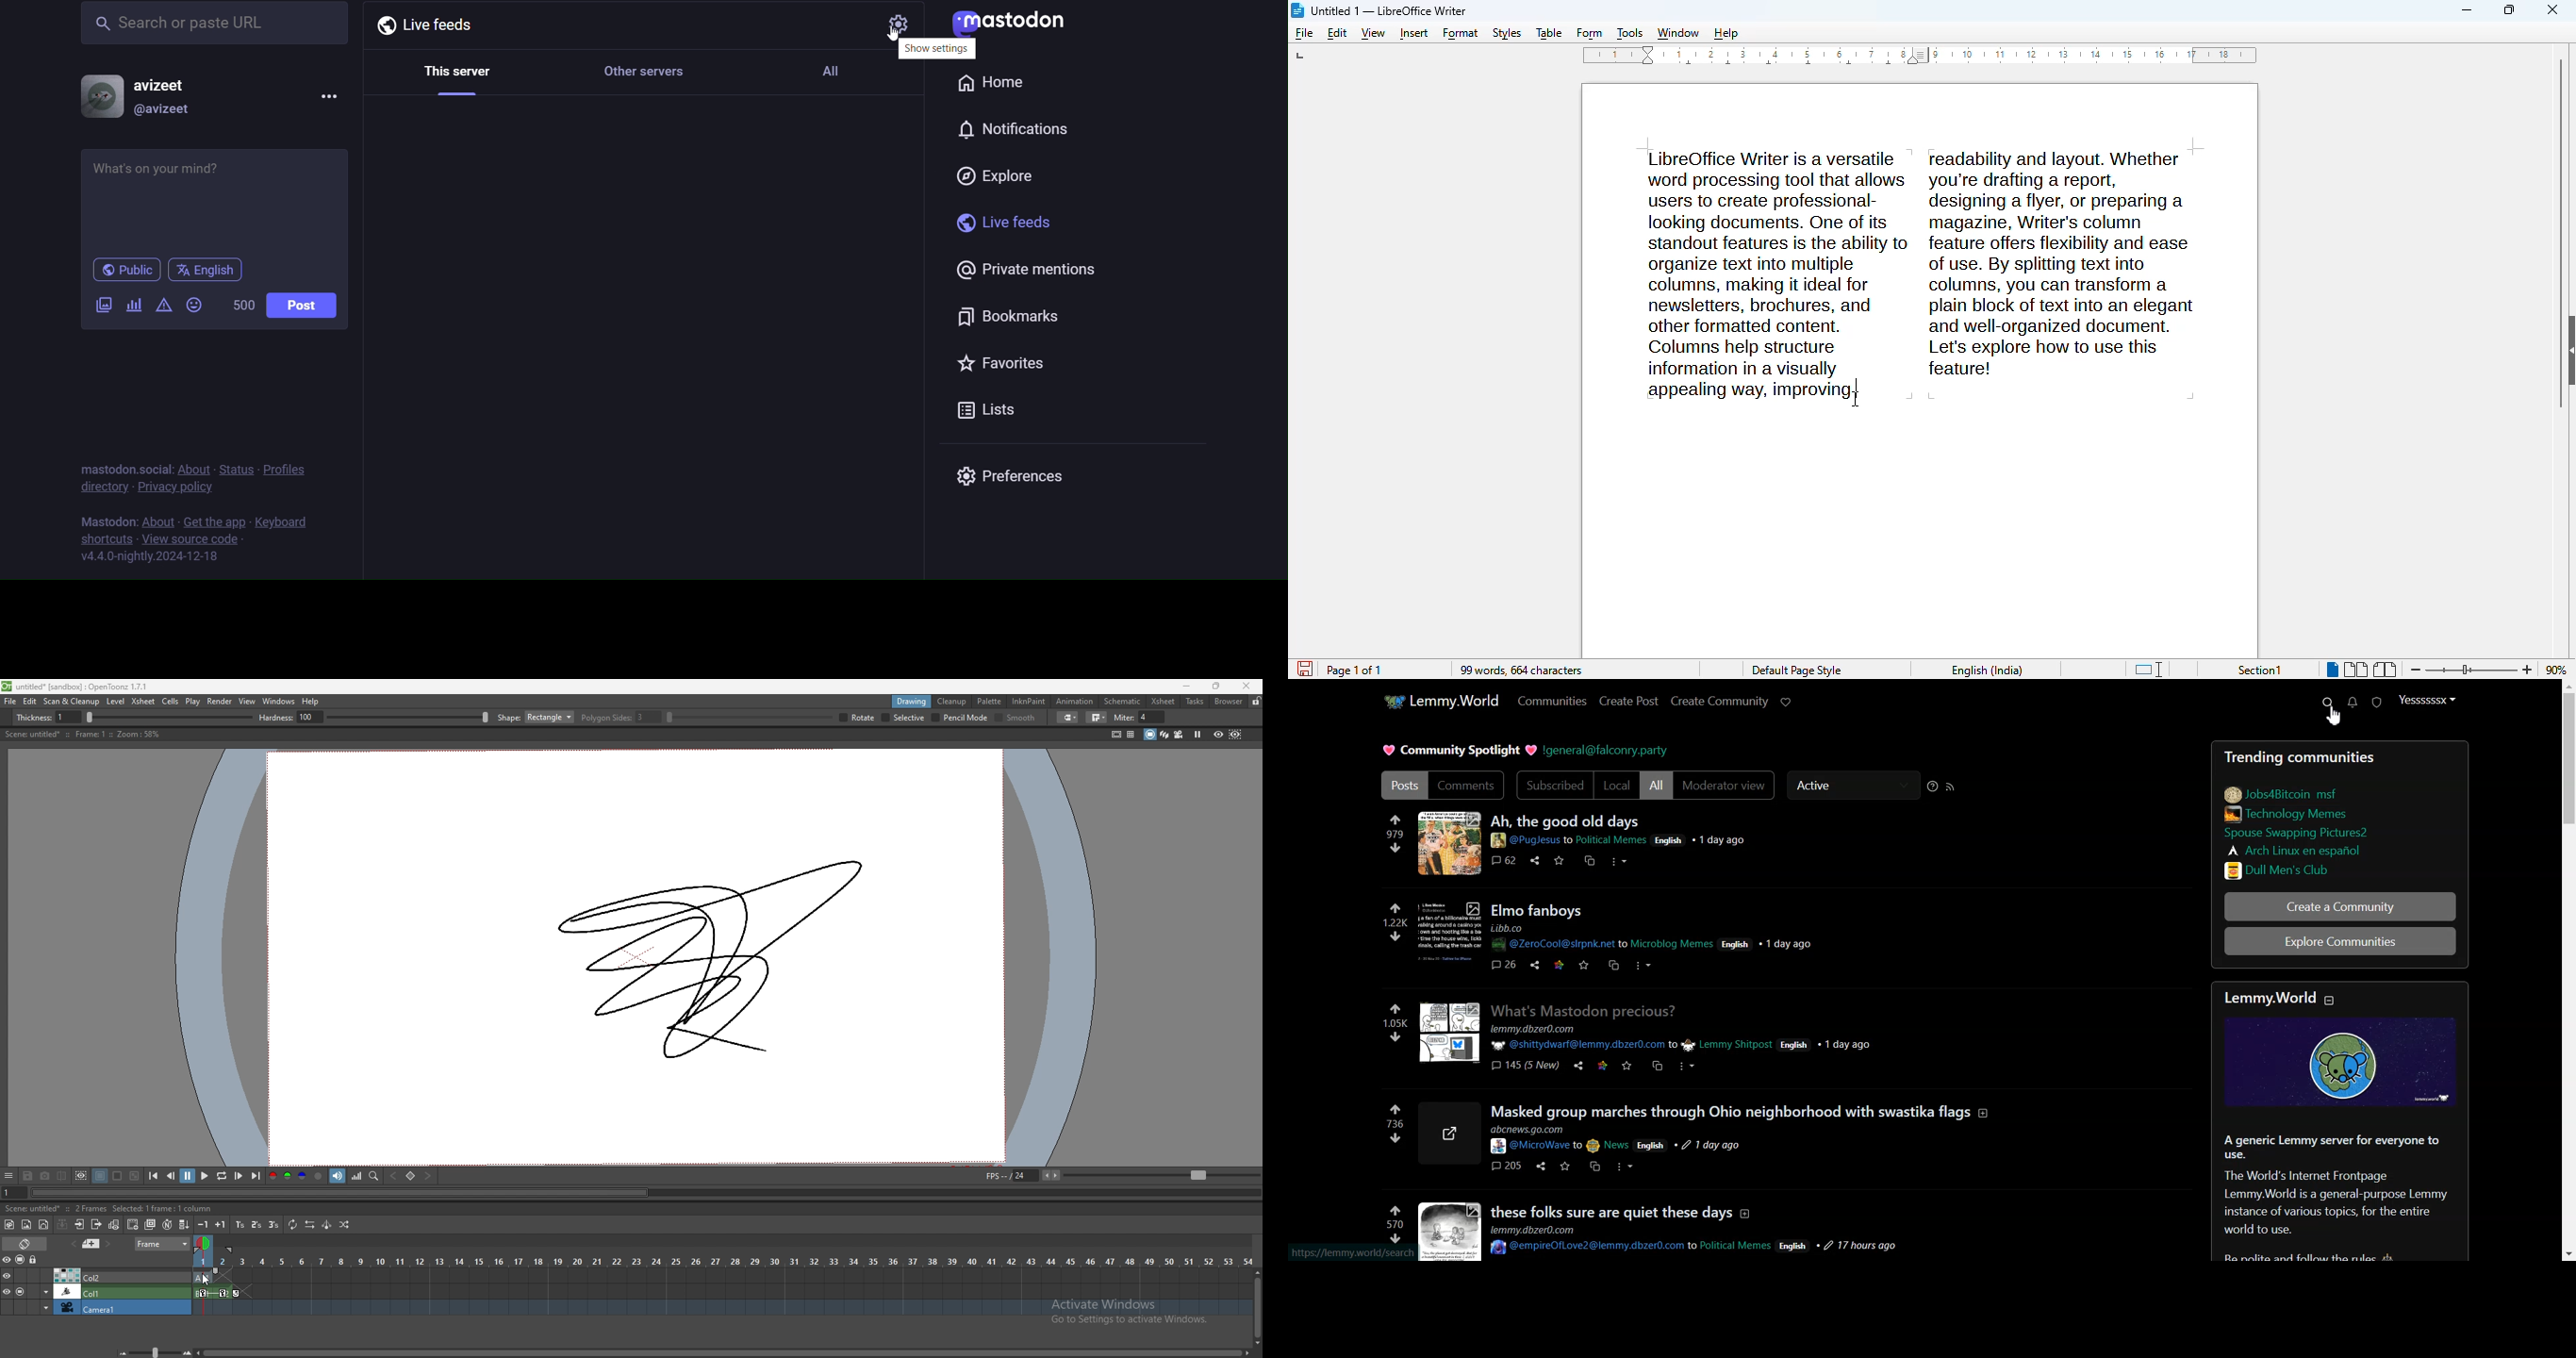 The image size is (2576, 1372). I want to click on white background, so click(116, 1176).